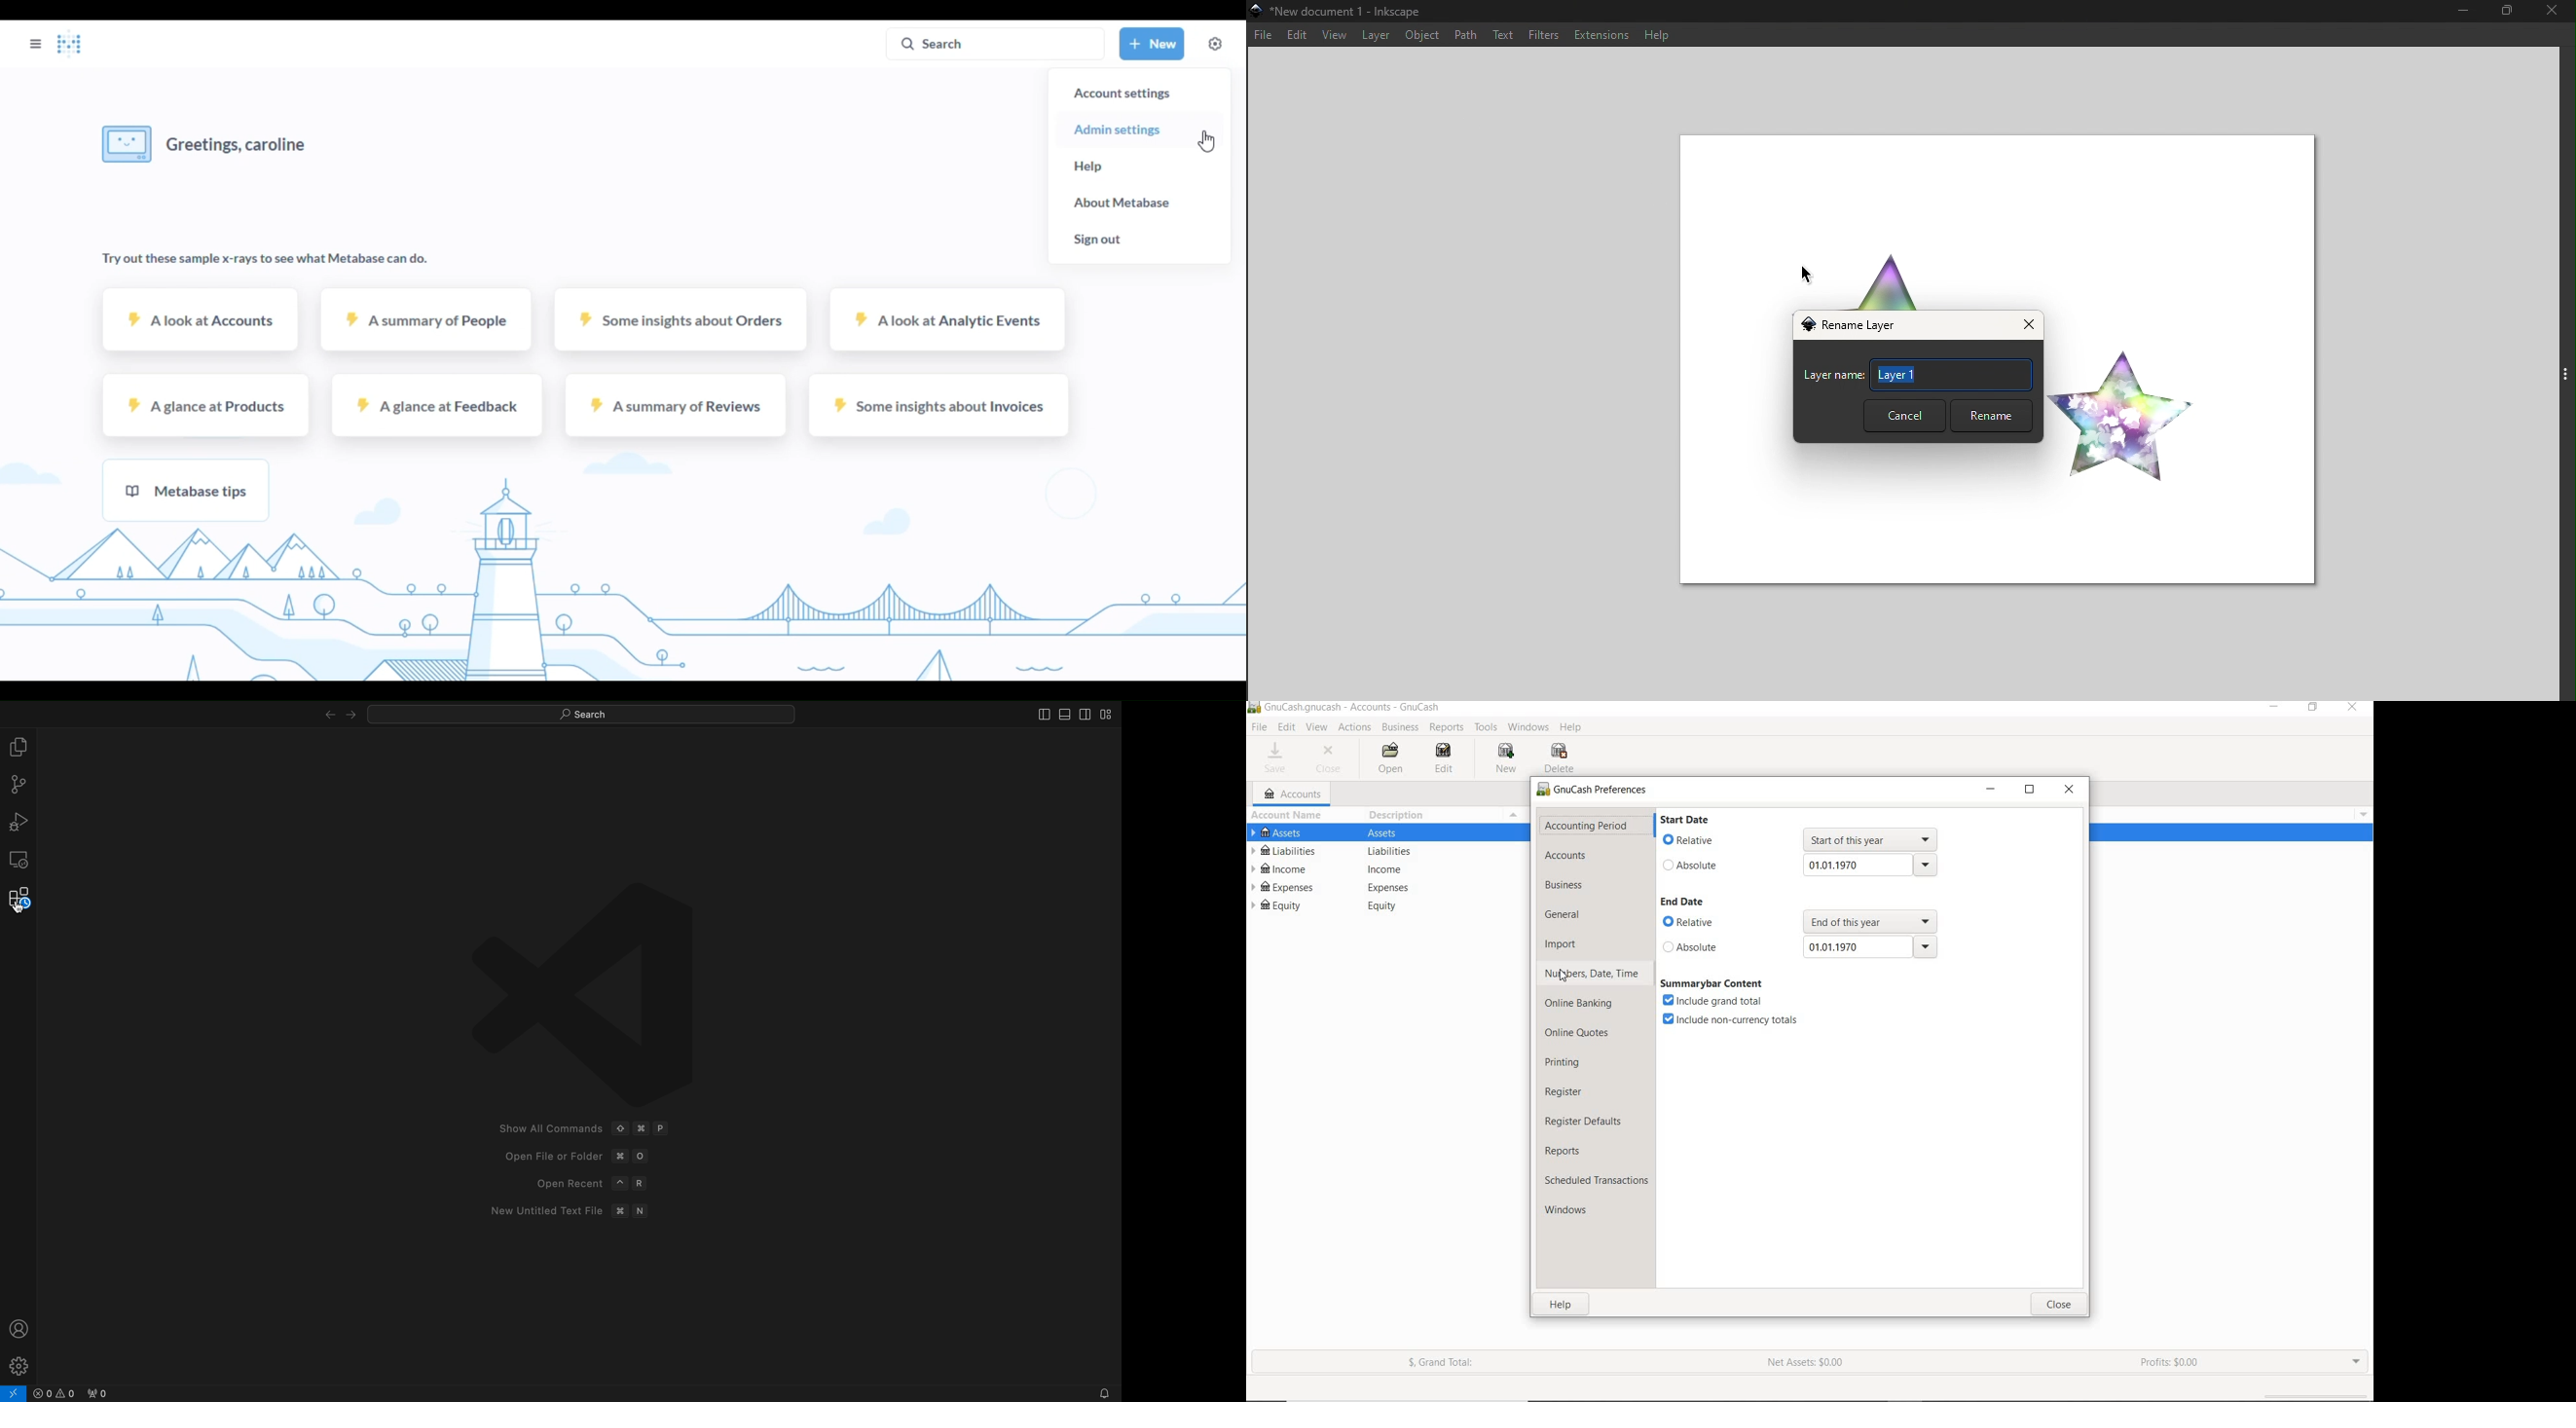 This screenshot has height=1428, width=2576. Describe the element at coordinates (2026, 326) in the screenshot. I see `Close` at that location.